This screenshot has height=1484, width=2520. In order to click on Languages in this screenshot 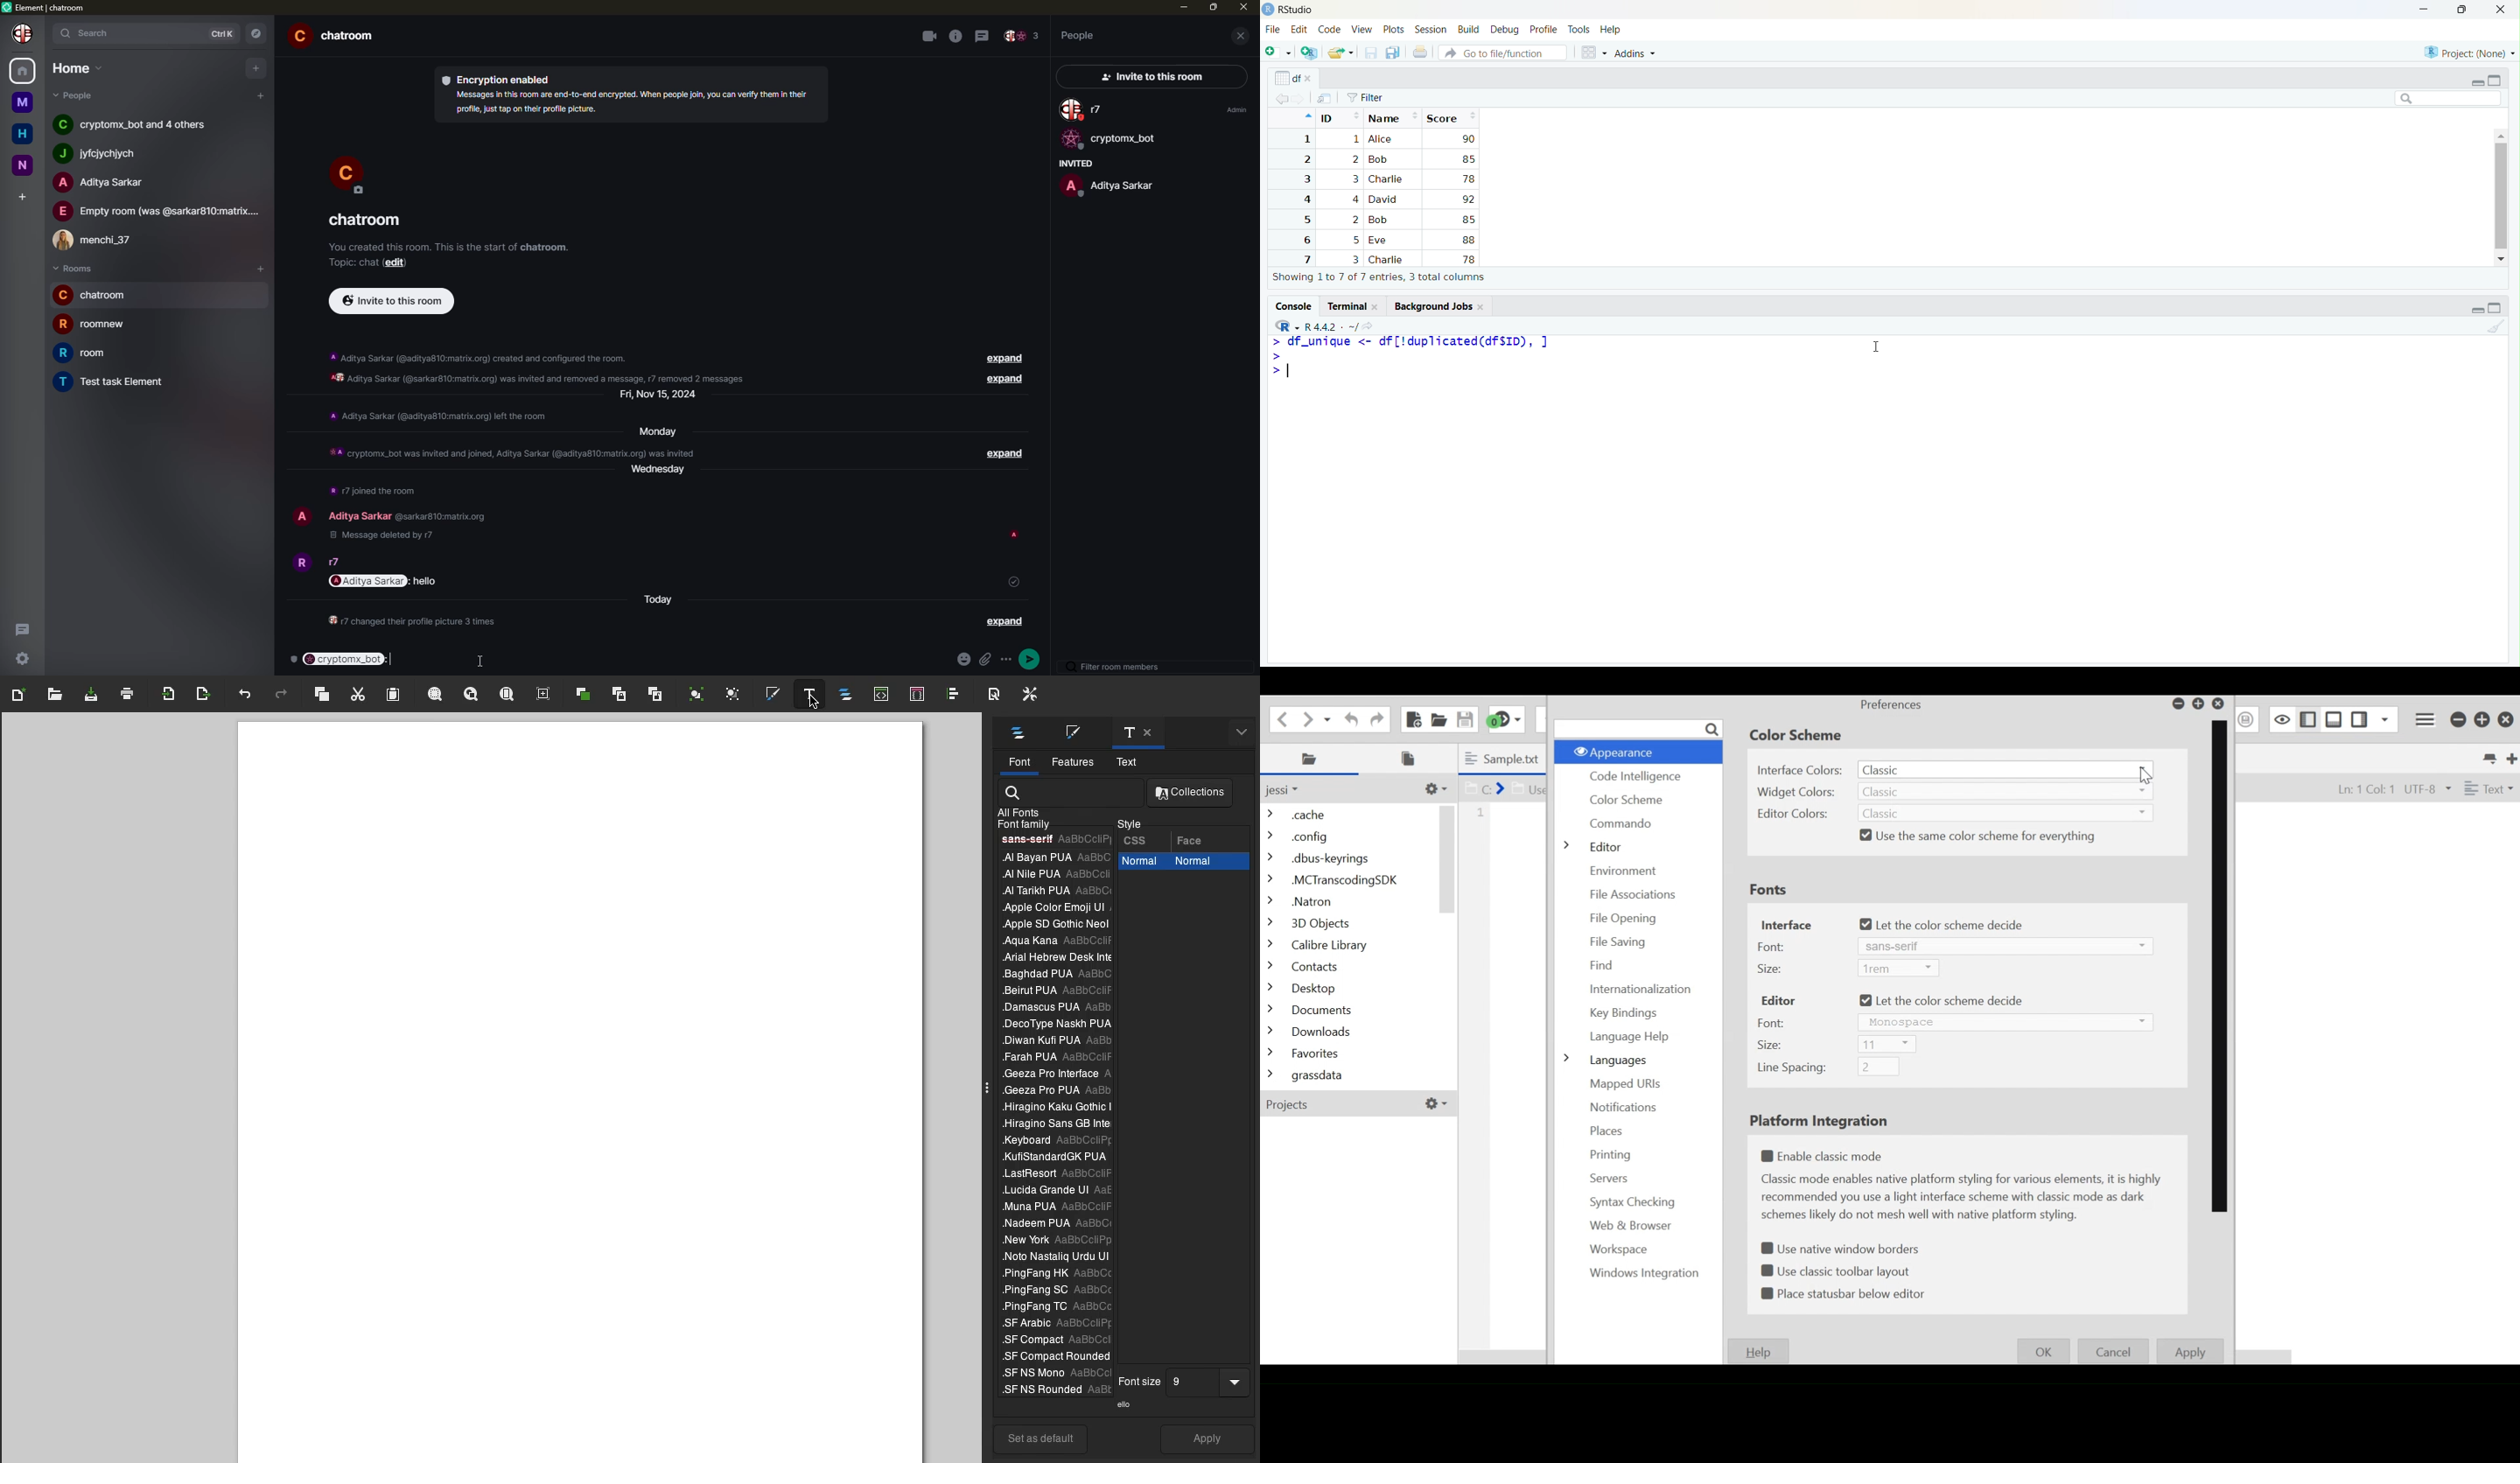, I will do `click(1605, 1060)`.